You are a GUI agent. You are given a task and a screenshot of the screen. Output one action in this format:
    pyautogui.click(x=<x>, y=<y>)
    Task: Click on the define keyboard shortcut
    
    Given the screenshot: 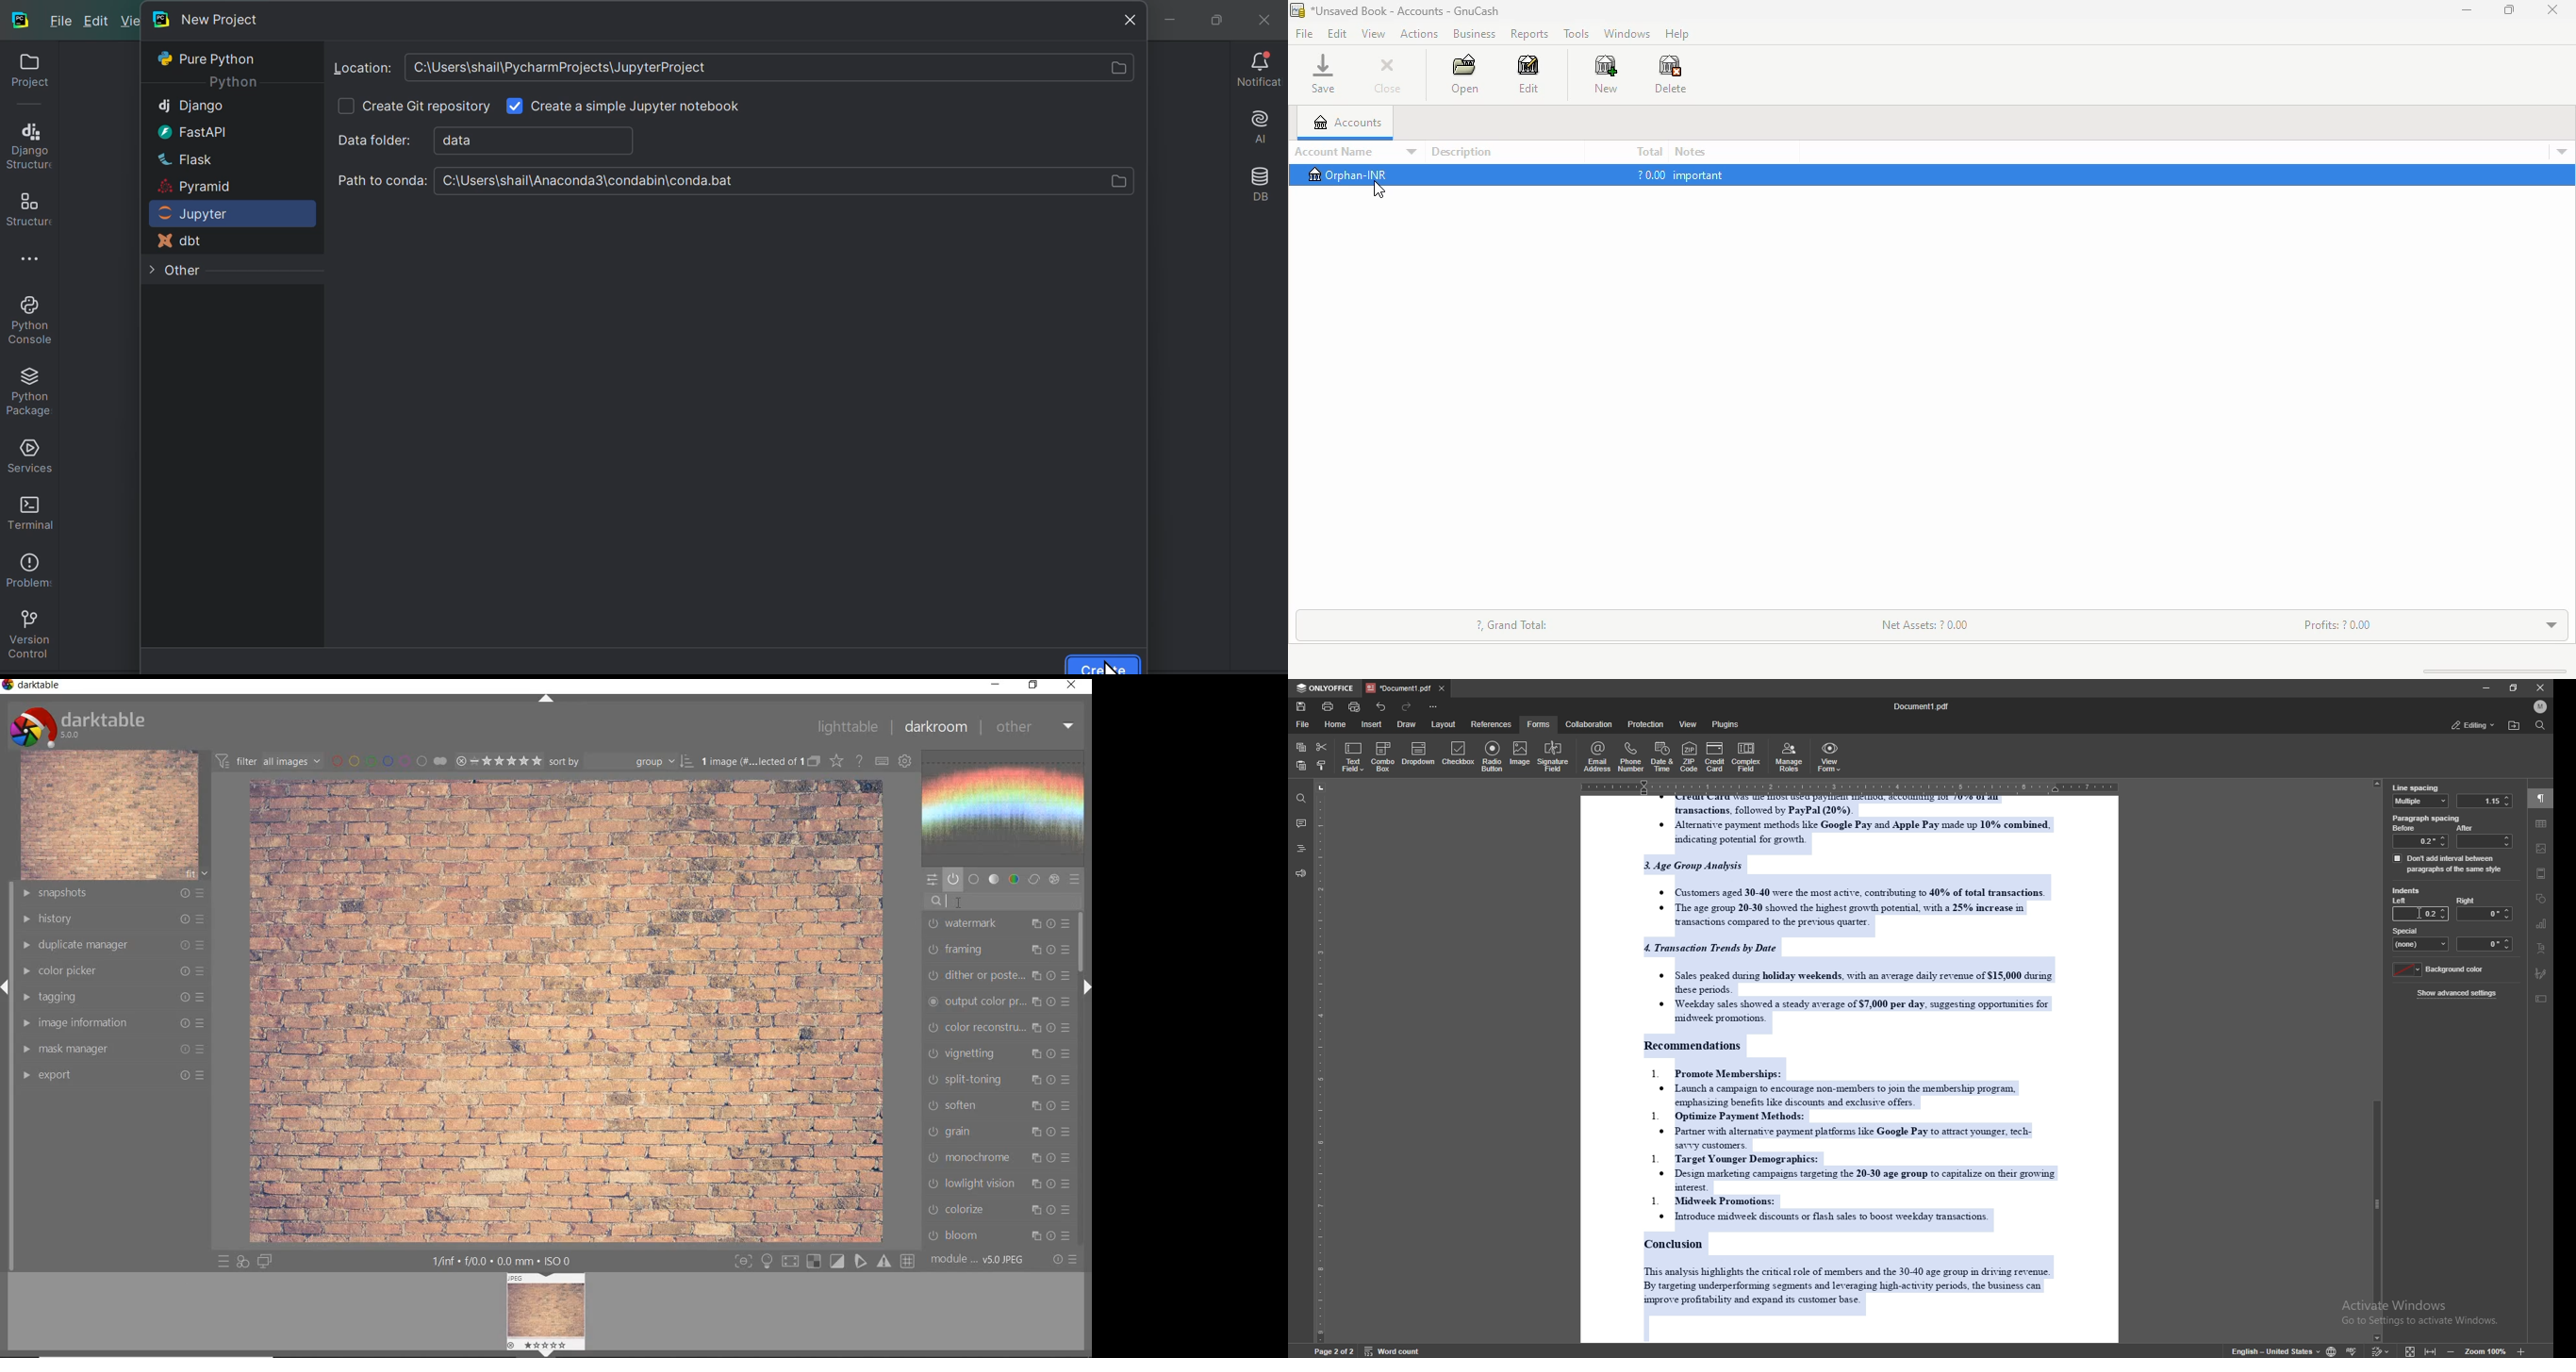 What is the action you would take?
    pyautogui.click(x=881, y=762)
    